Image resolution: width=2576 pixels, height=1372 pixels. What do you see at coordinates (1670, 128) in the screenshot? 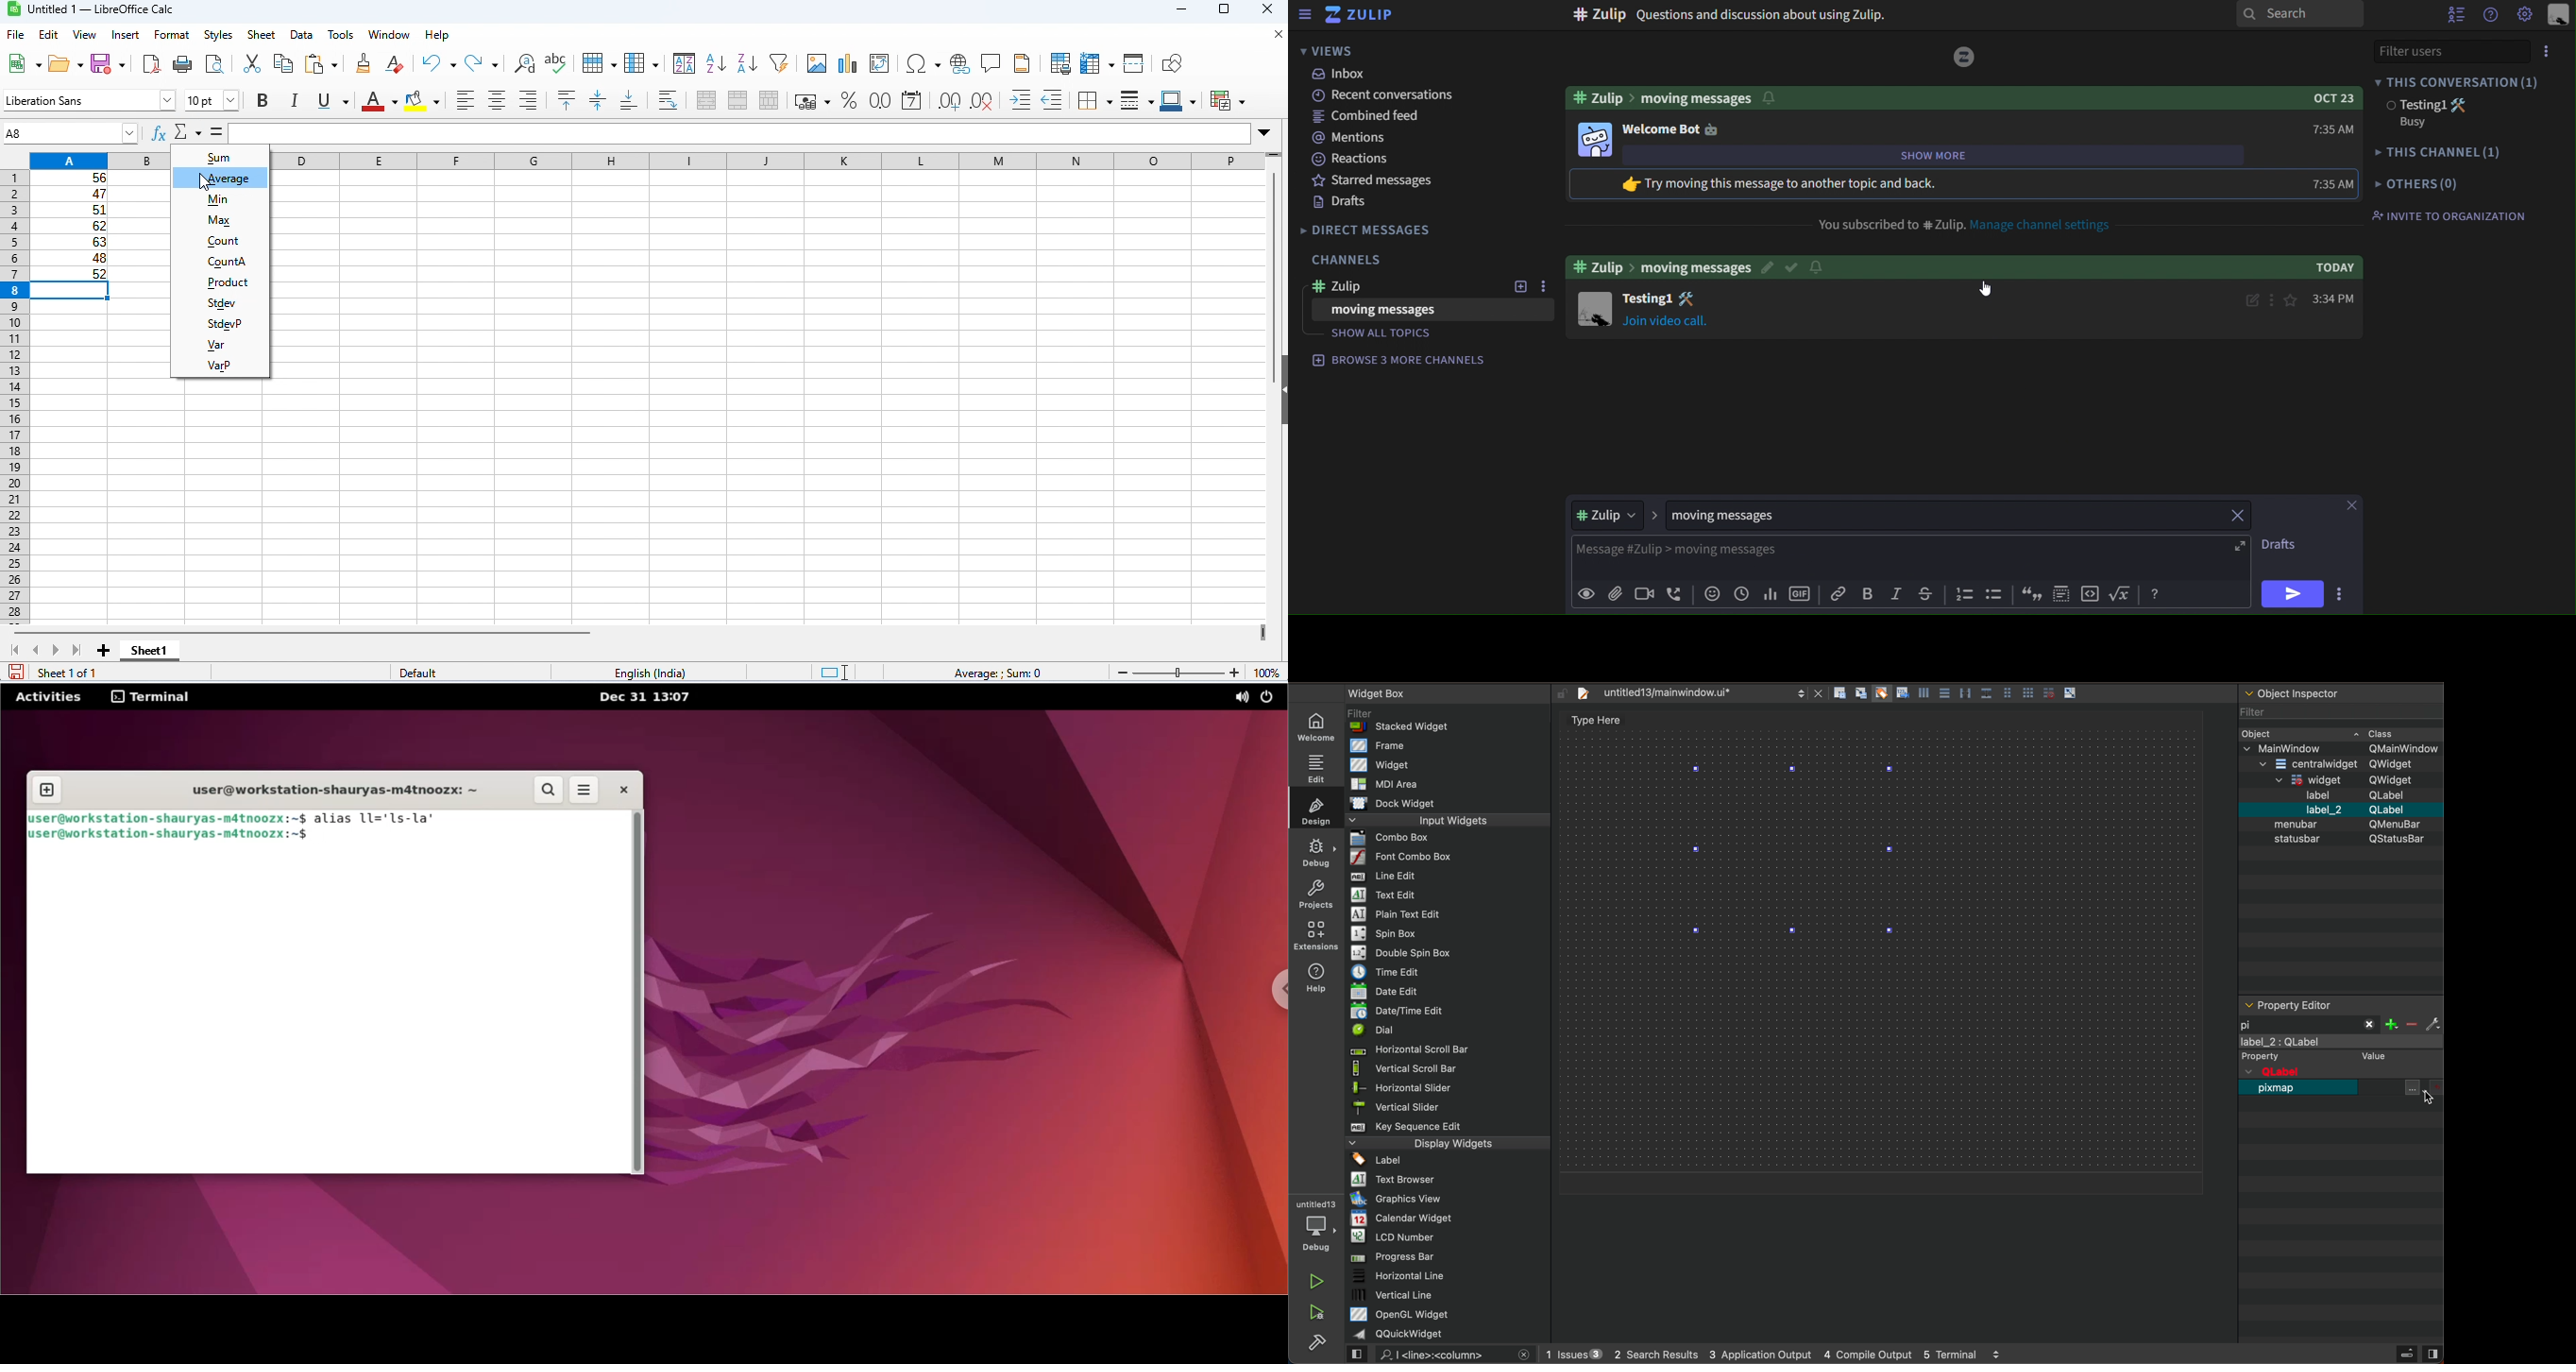
I see `welcome bot` at bounding box center [1670, 128].